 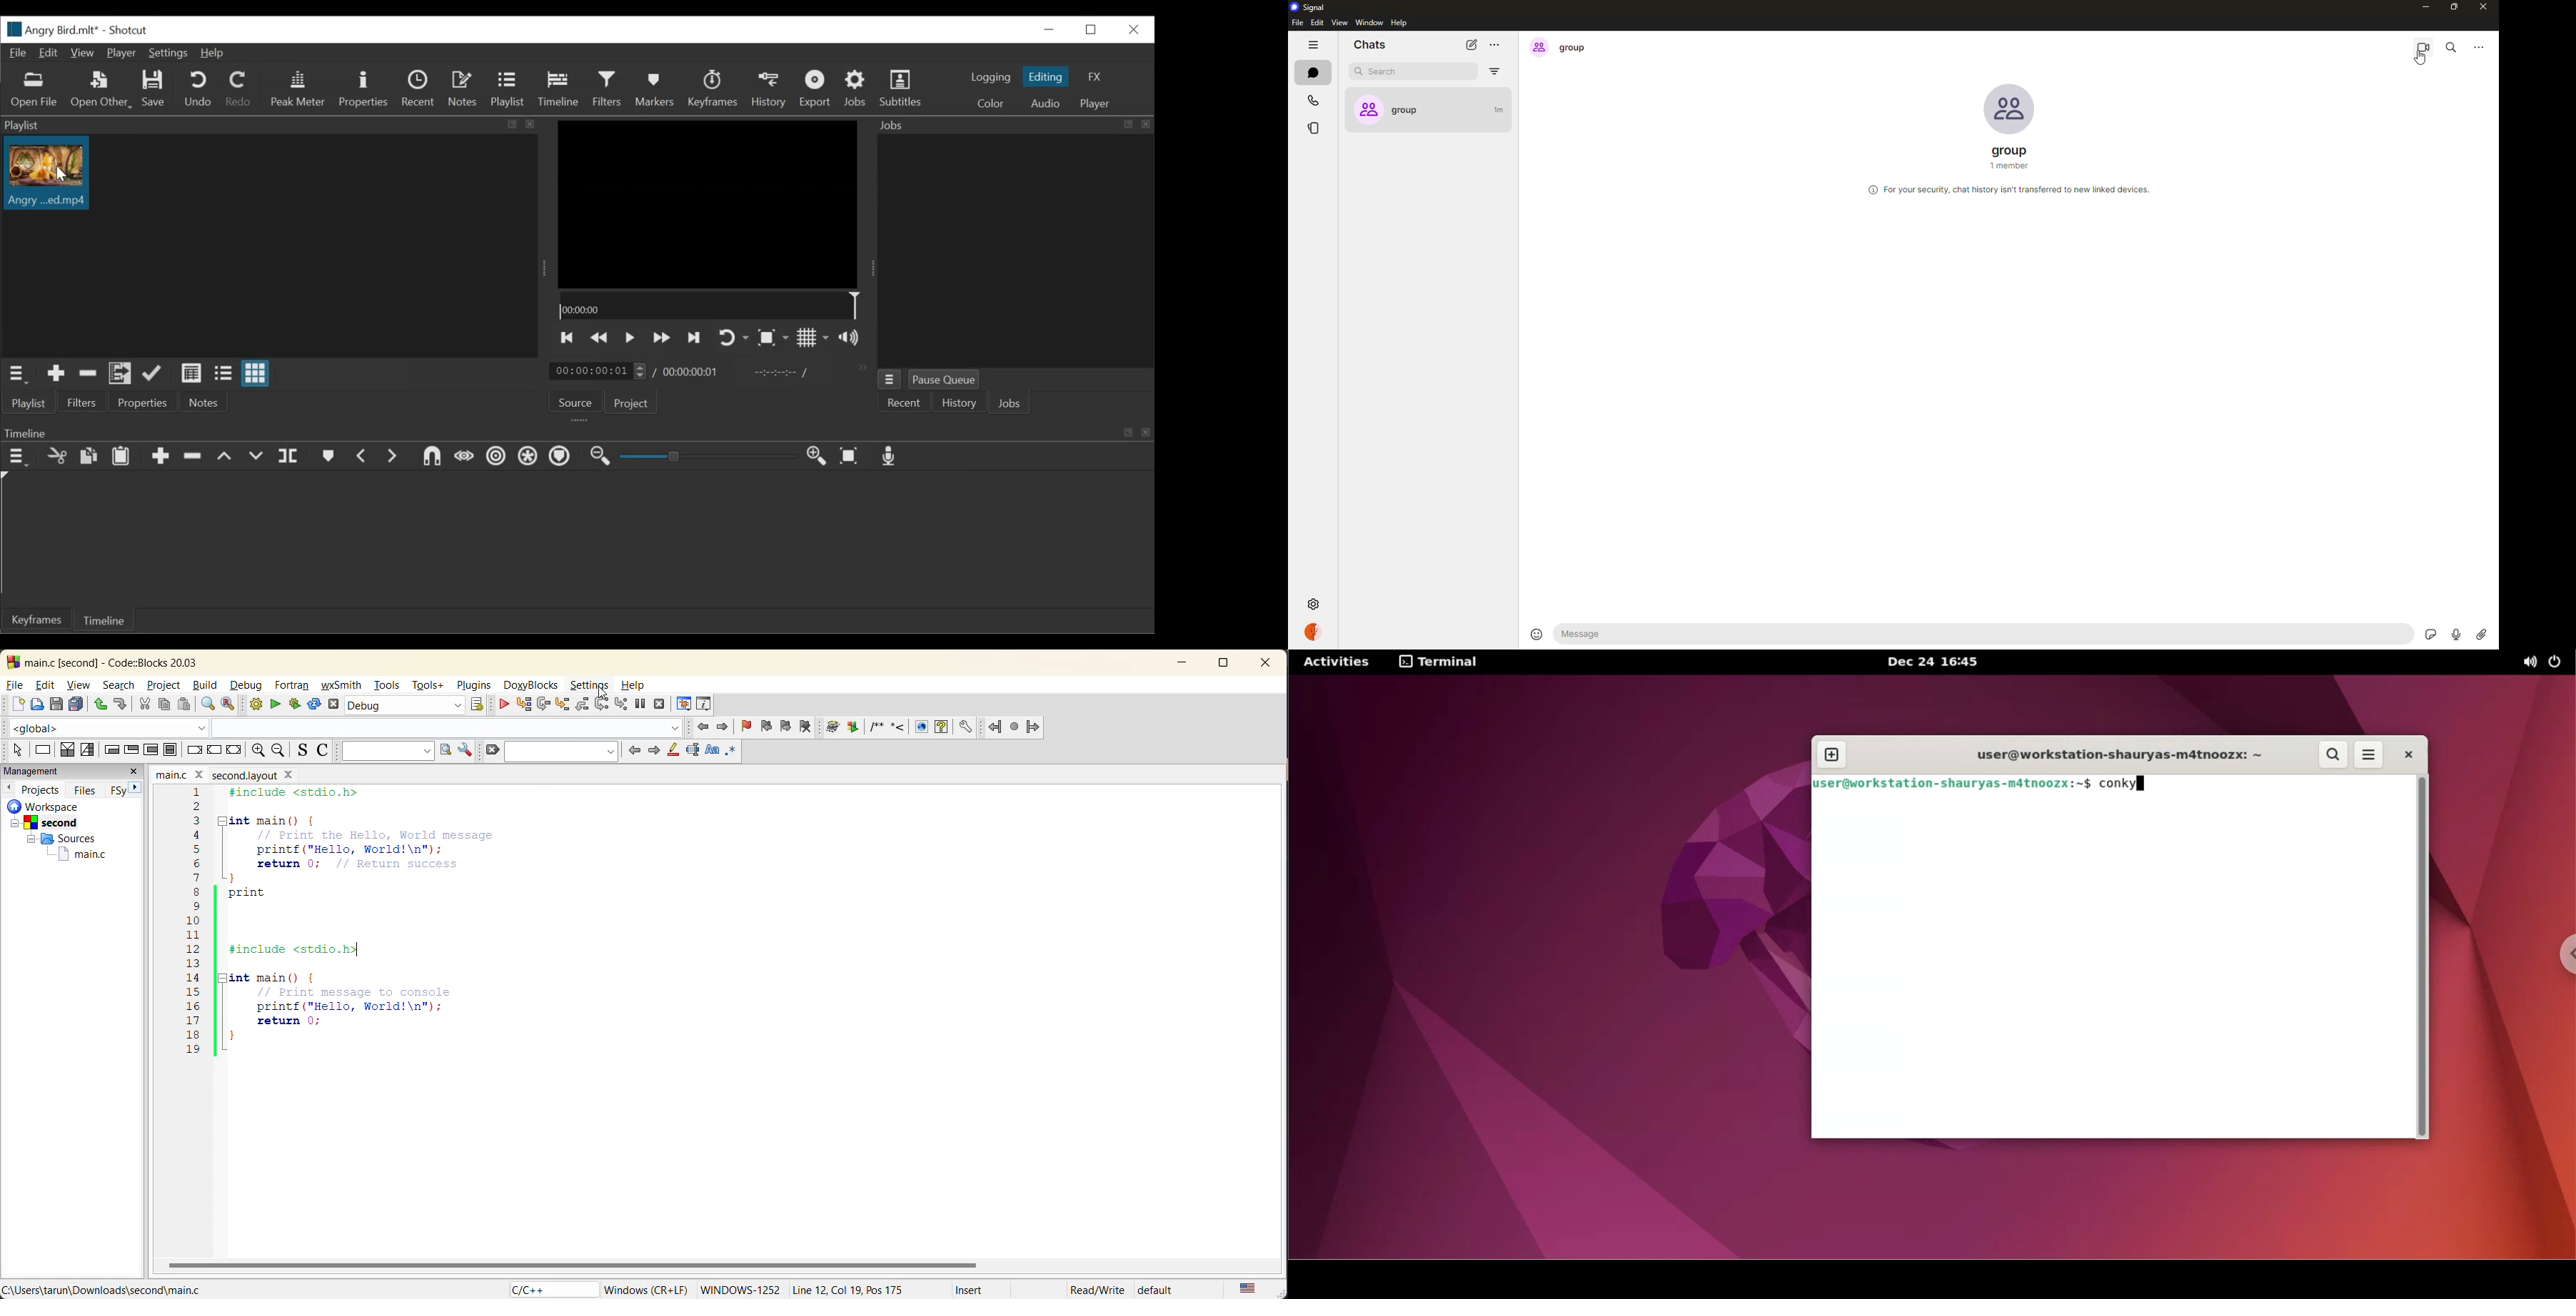 What do you see at coordinates (200, 90) in the screenshot?
I see `Undo` at bounding box center [200, 90].